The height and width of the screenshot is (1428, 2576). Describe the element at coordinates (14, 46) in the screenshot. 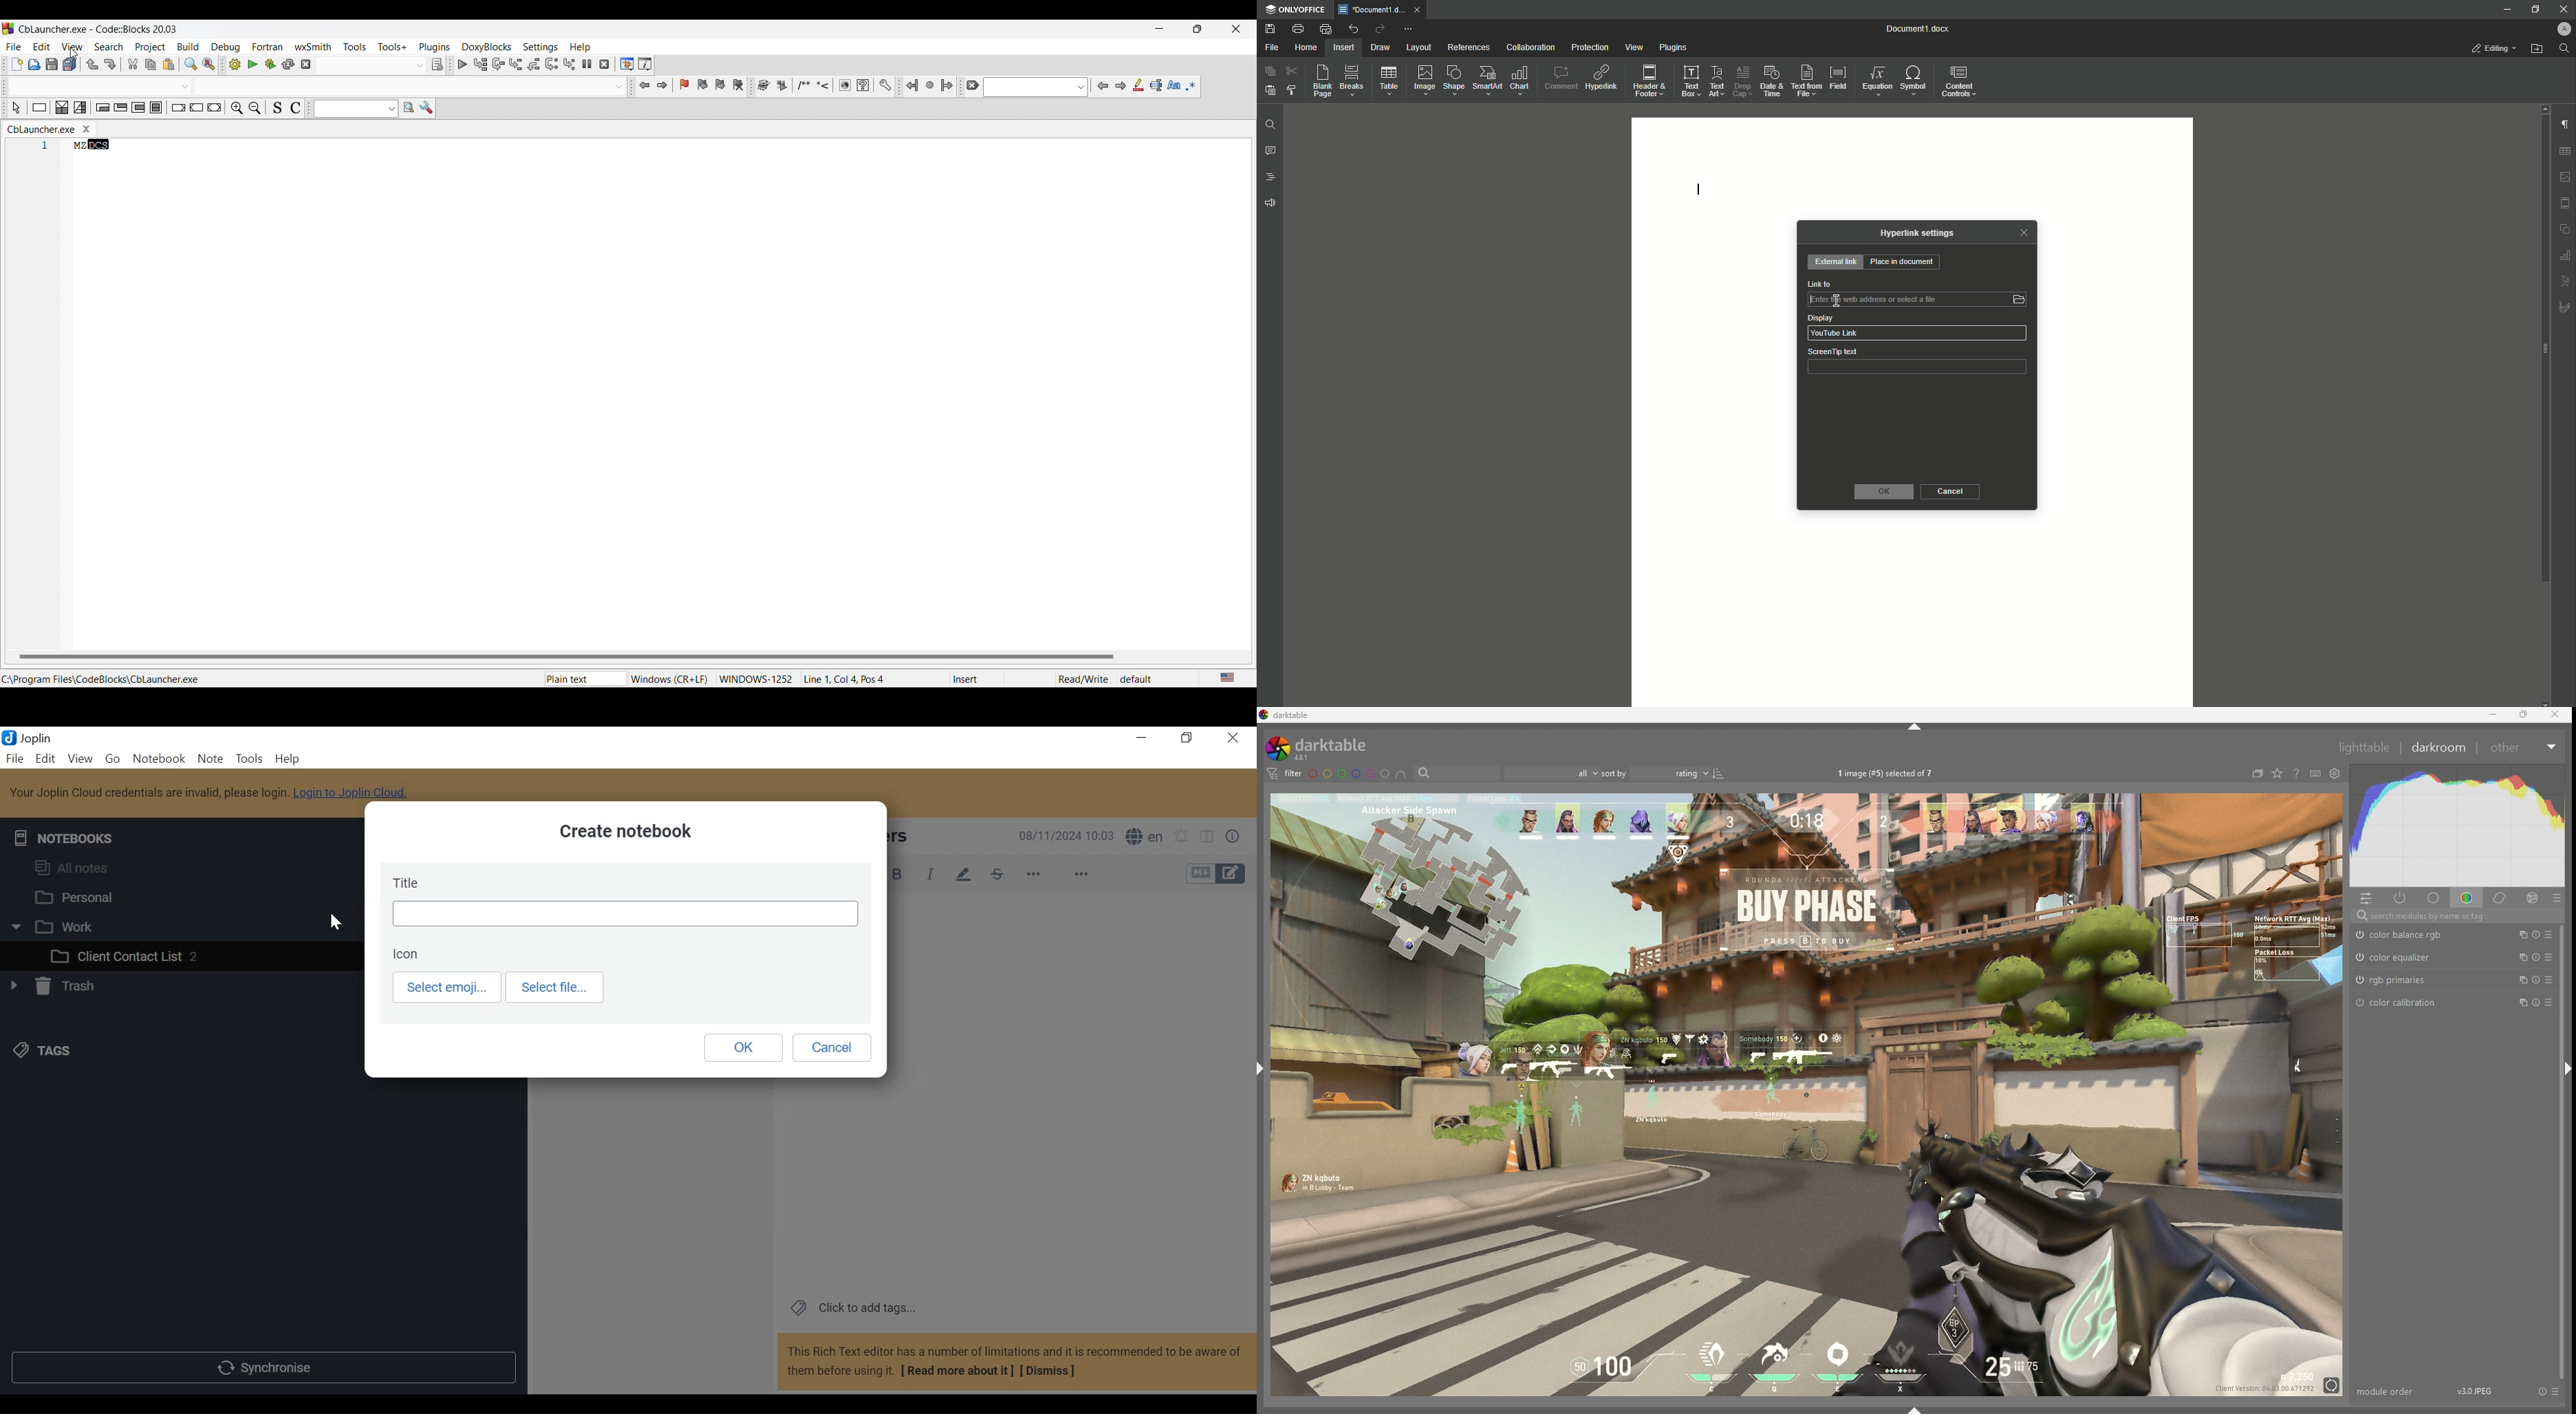

I see `File menu` at that location.